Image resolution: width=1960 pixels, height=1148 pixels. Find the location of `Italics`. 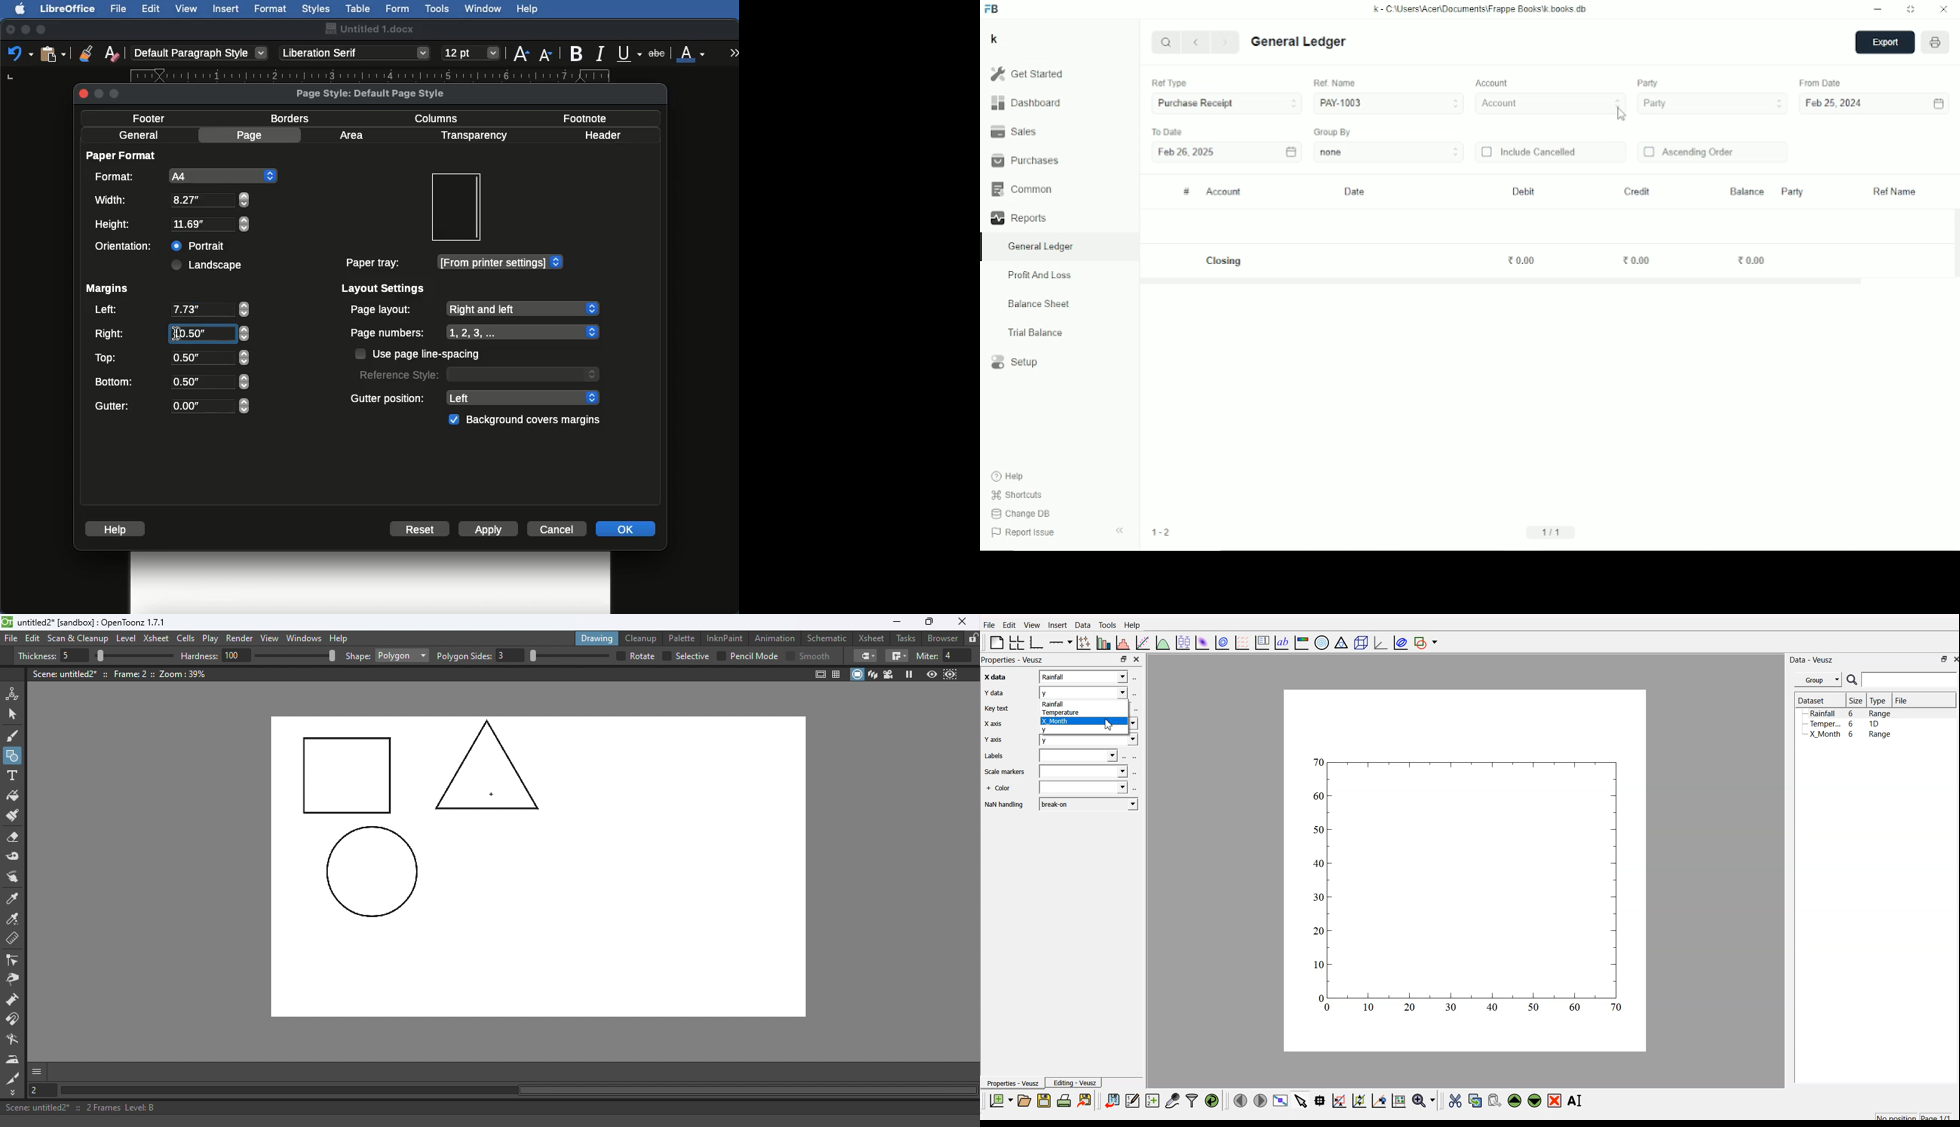

Italics is located at coordinates (603, 52).